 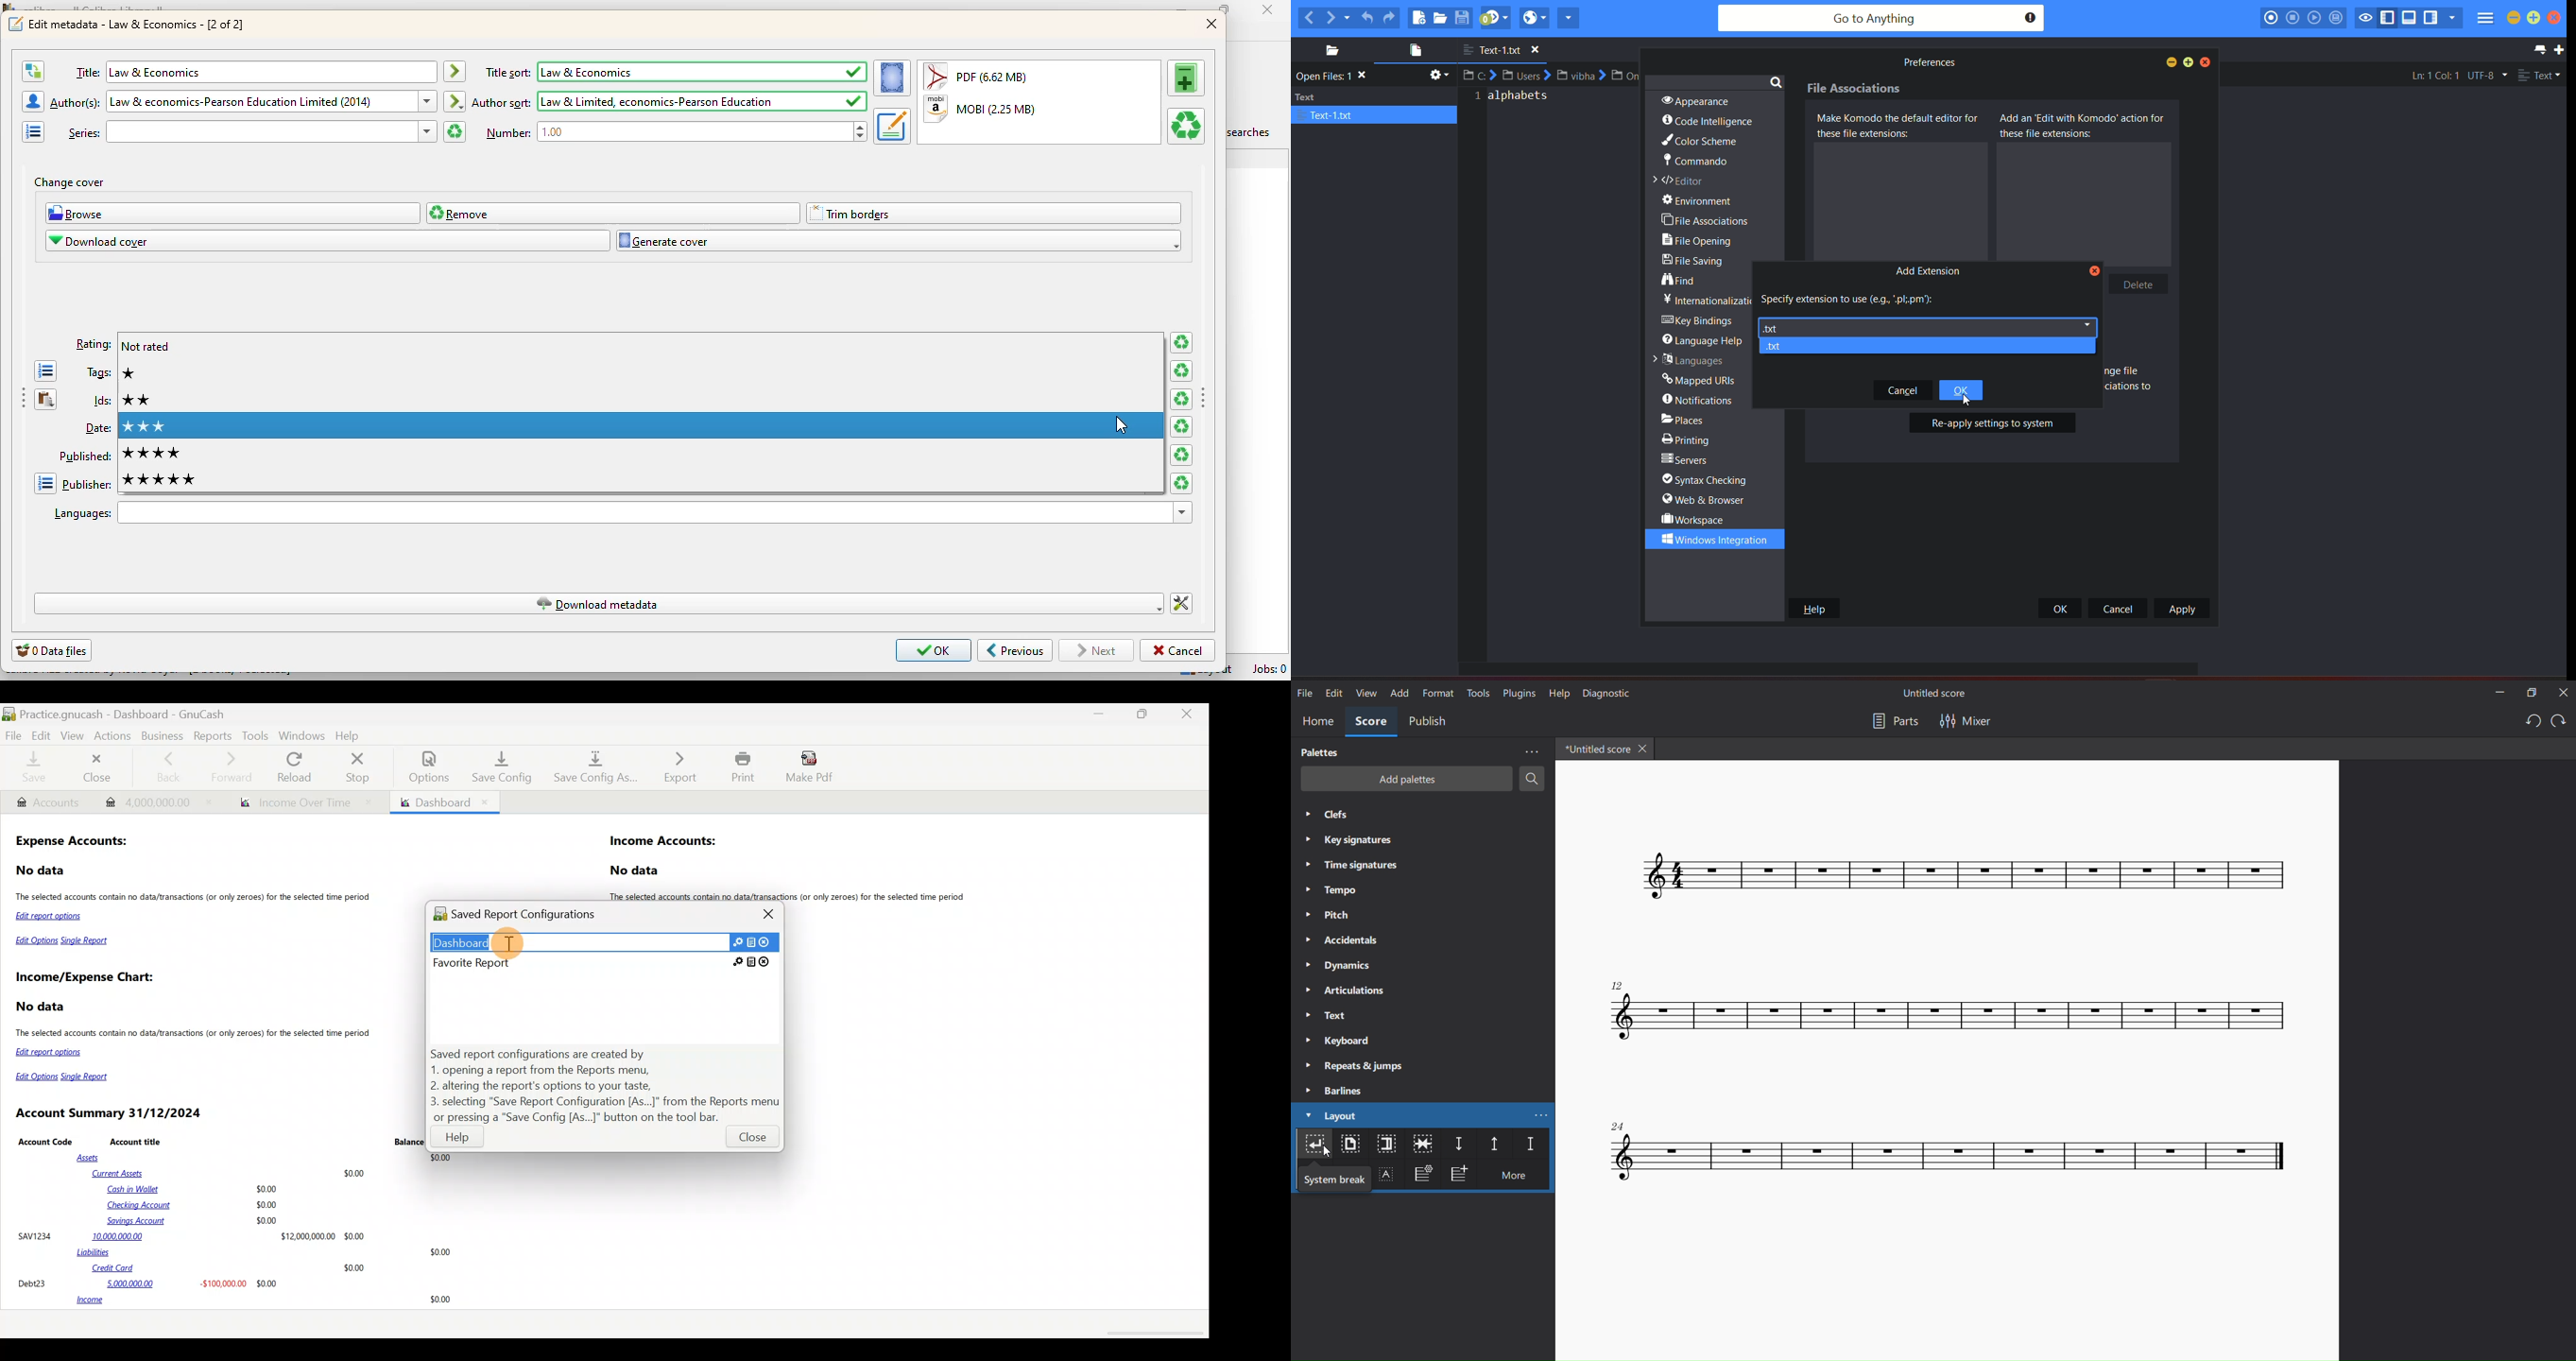 I want to click on Reports, so click(x=211, y=735).